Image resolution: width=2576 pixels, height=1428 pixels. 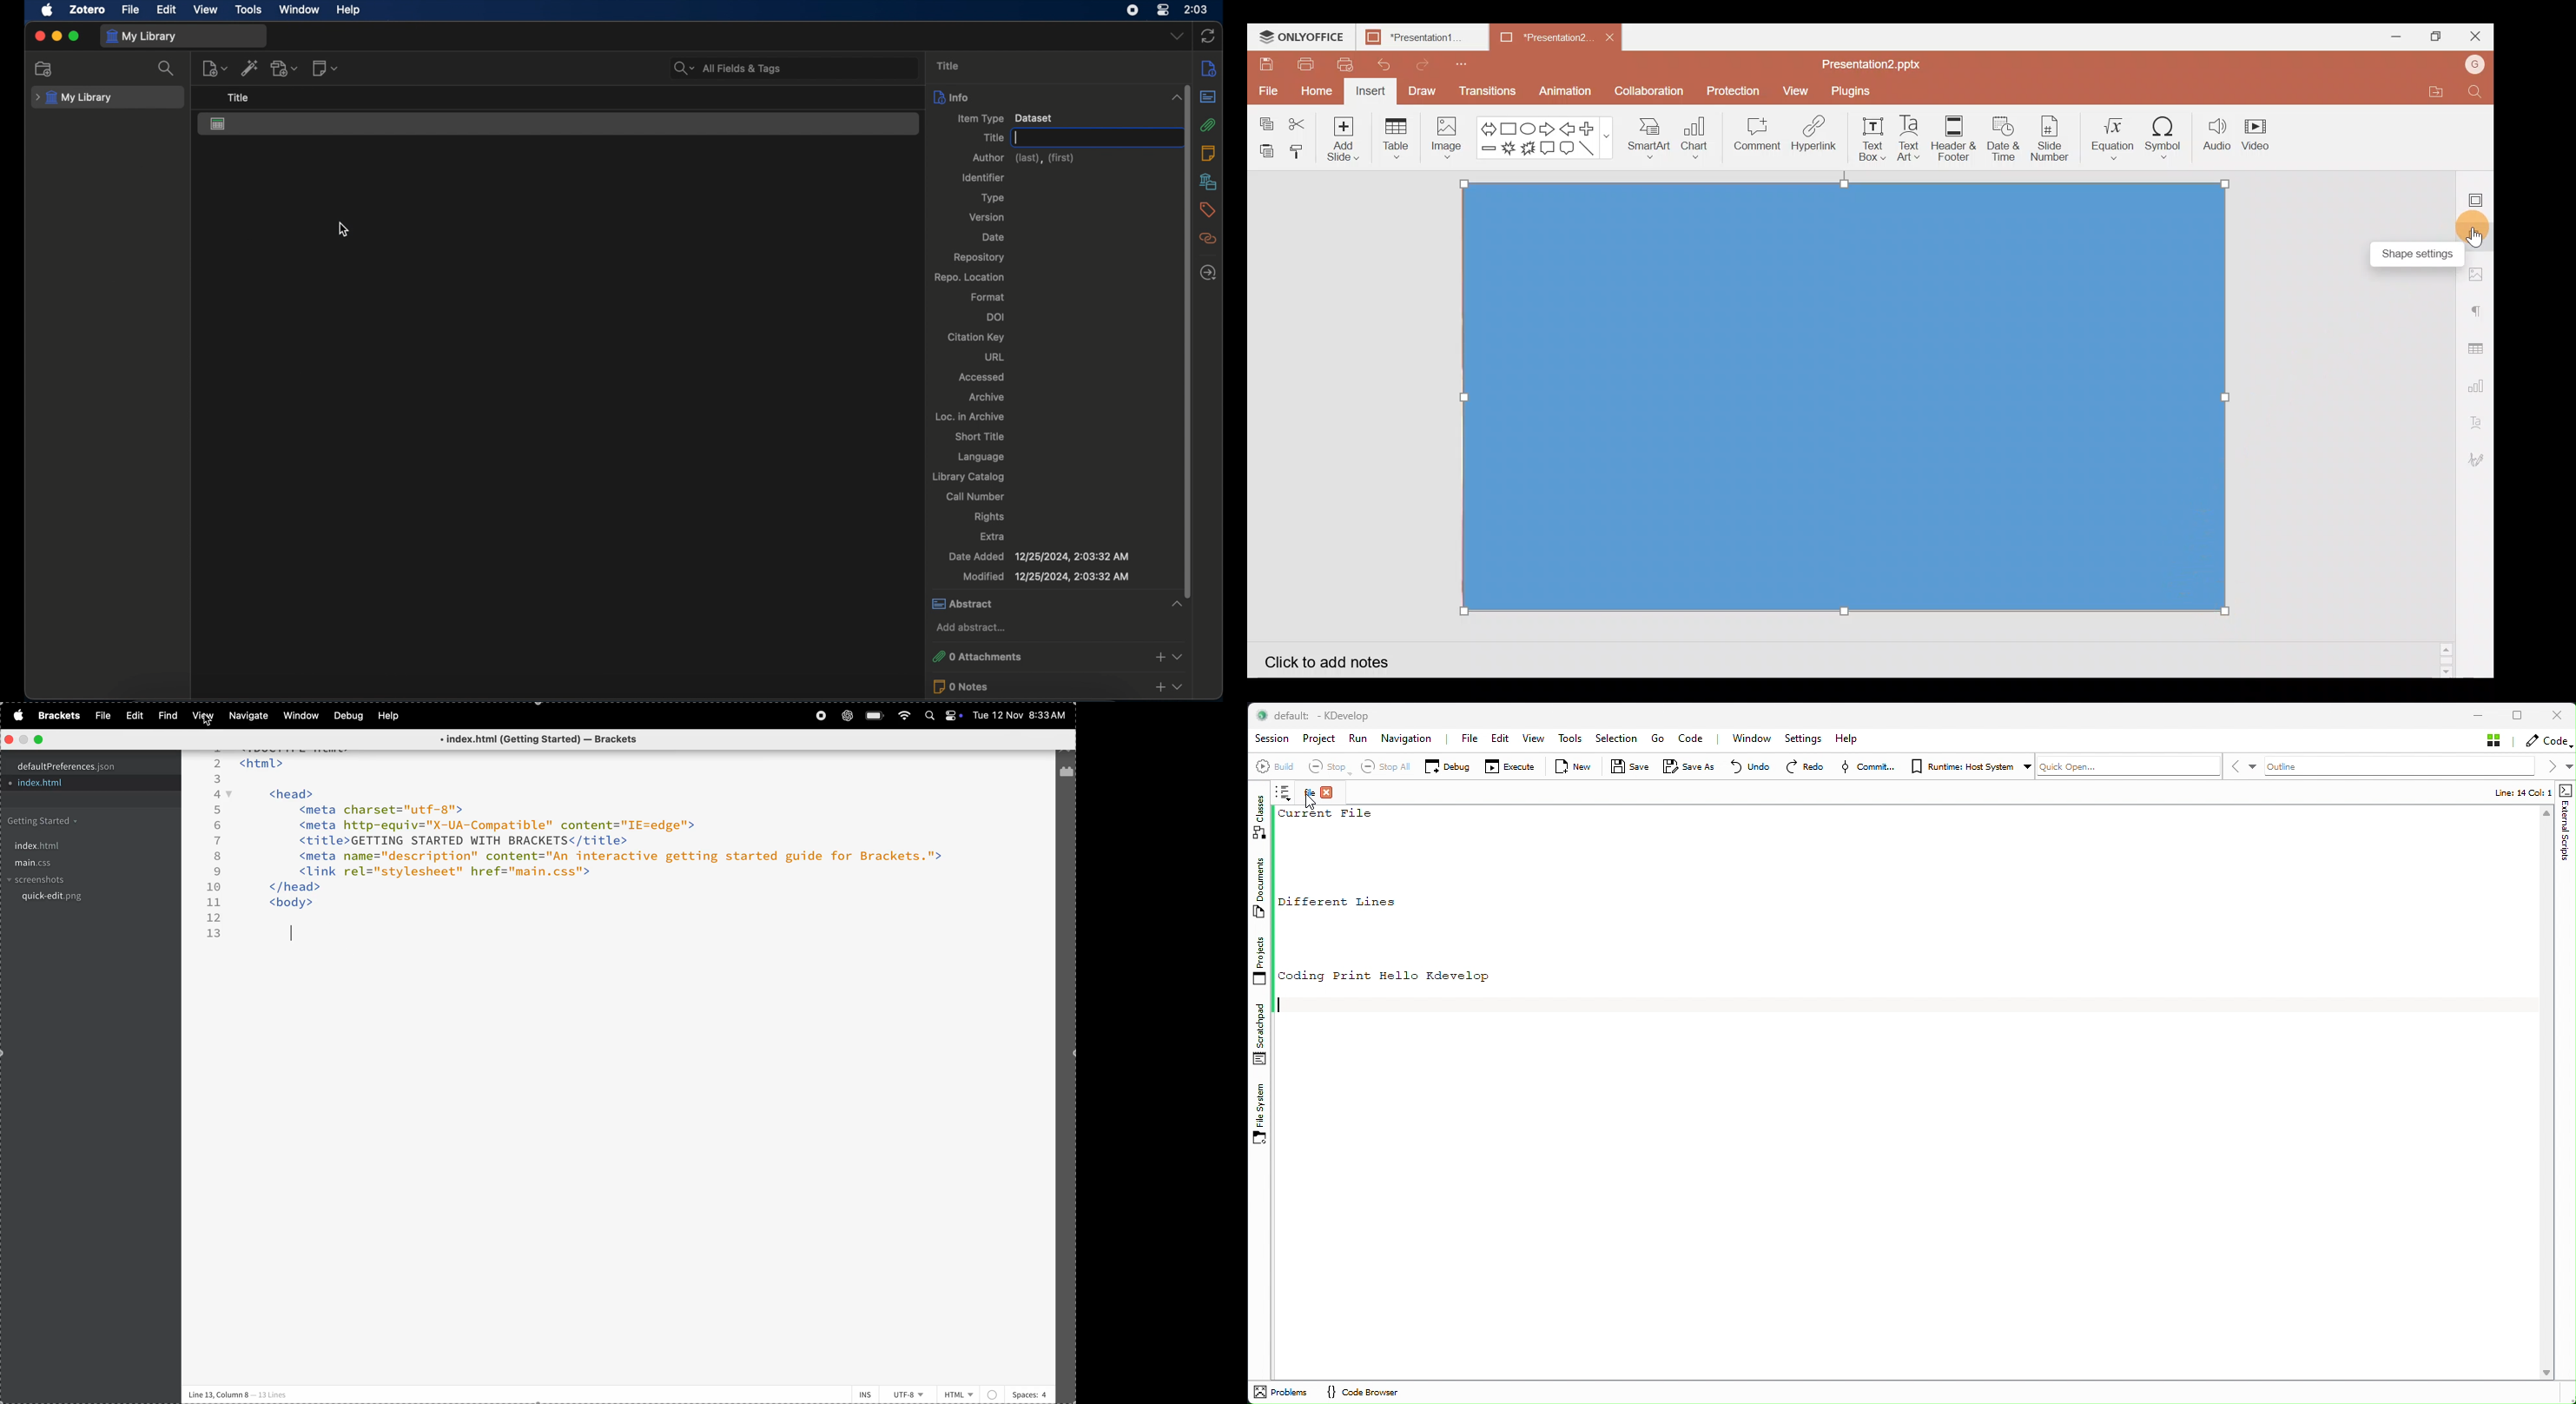 I want to click on record, so click(x=820, y=716).